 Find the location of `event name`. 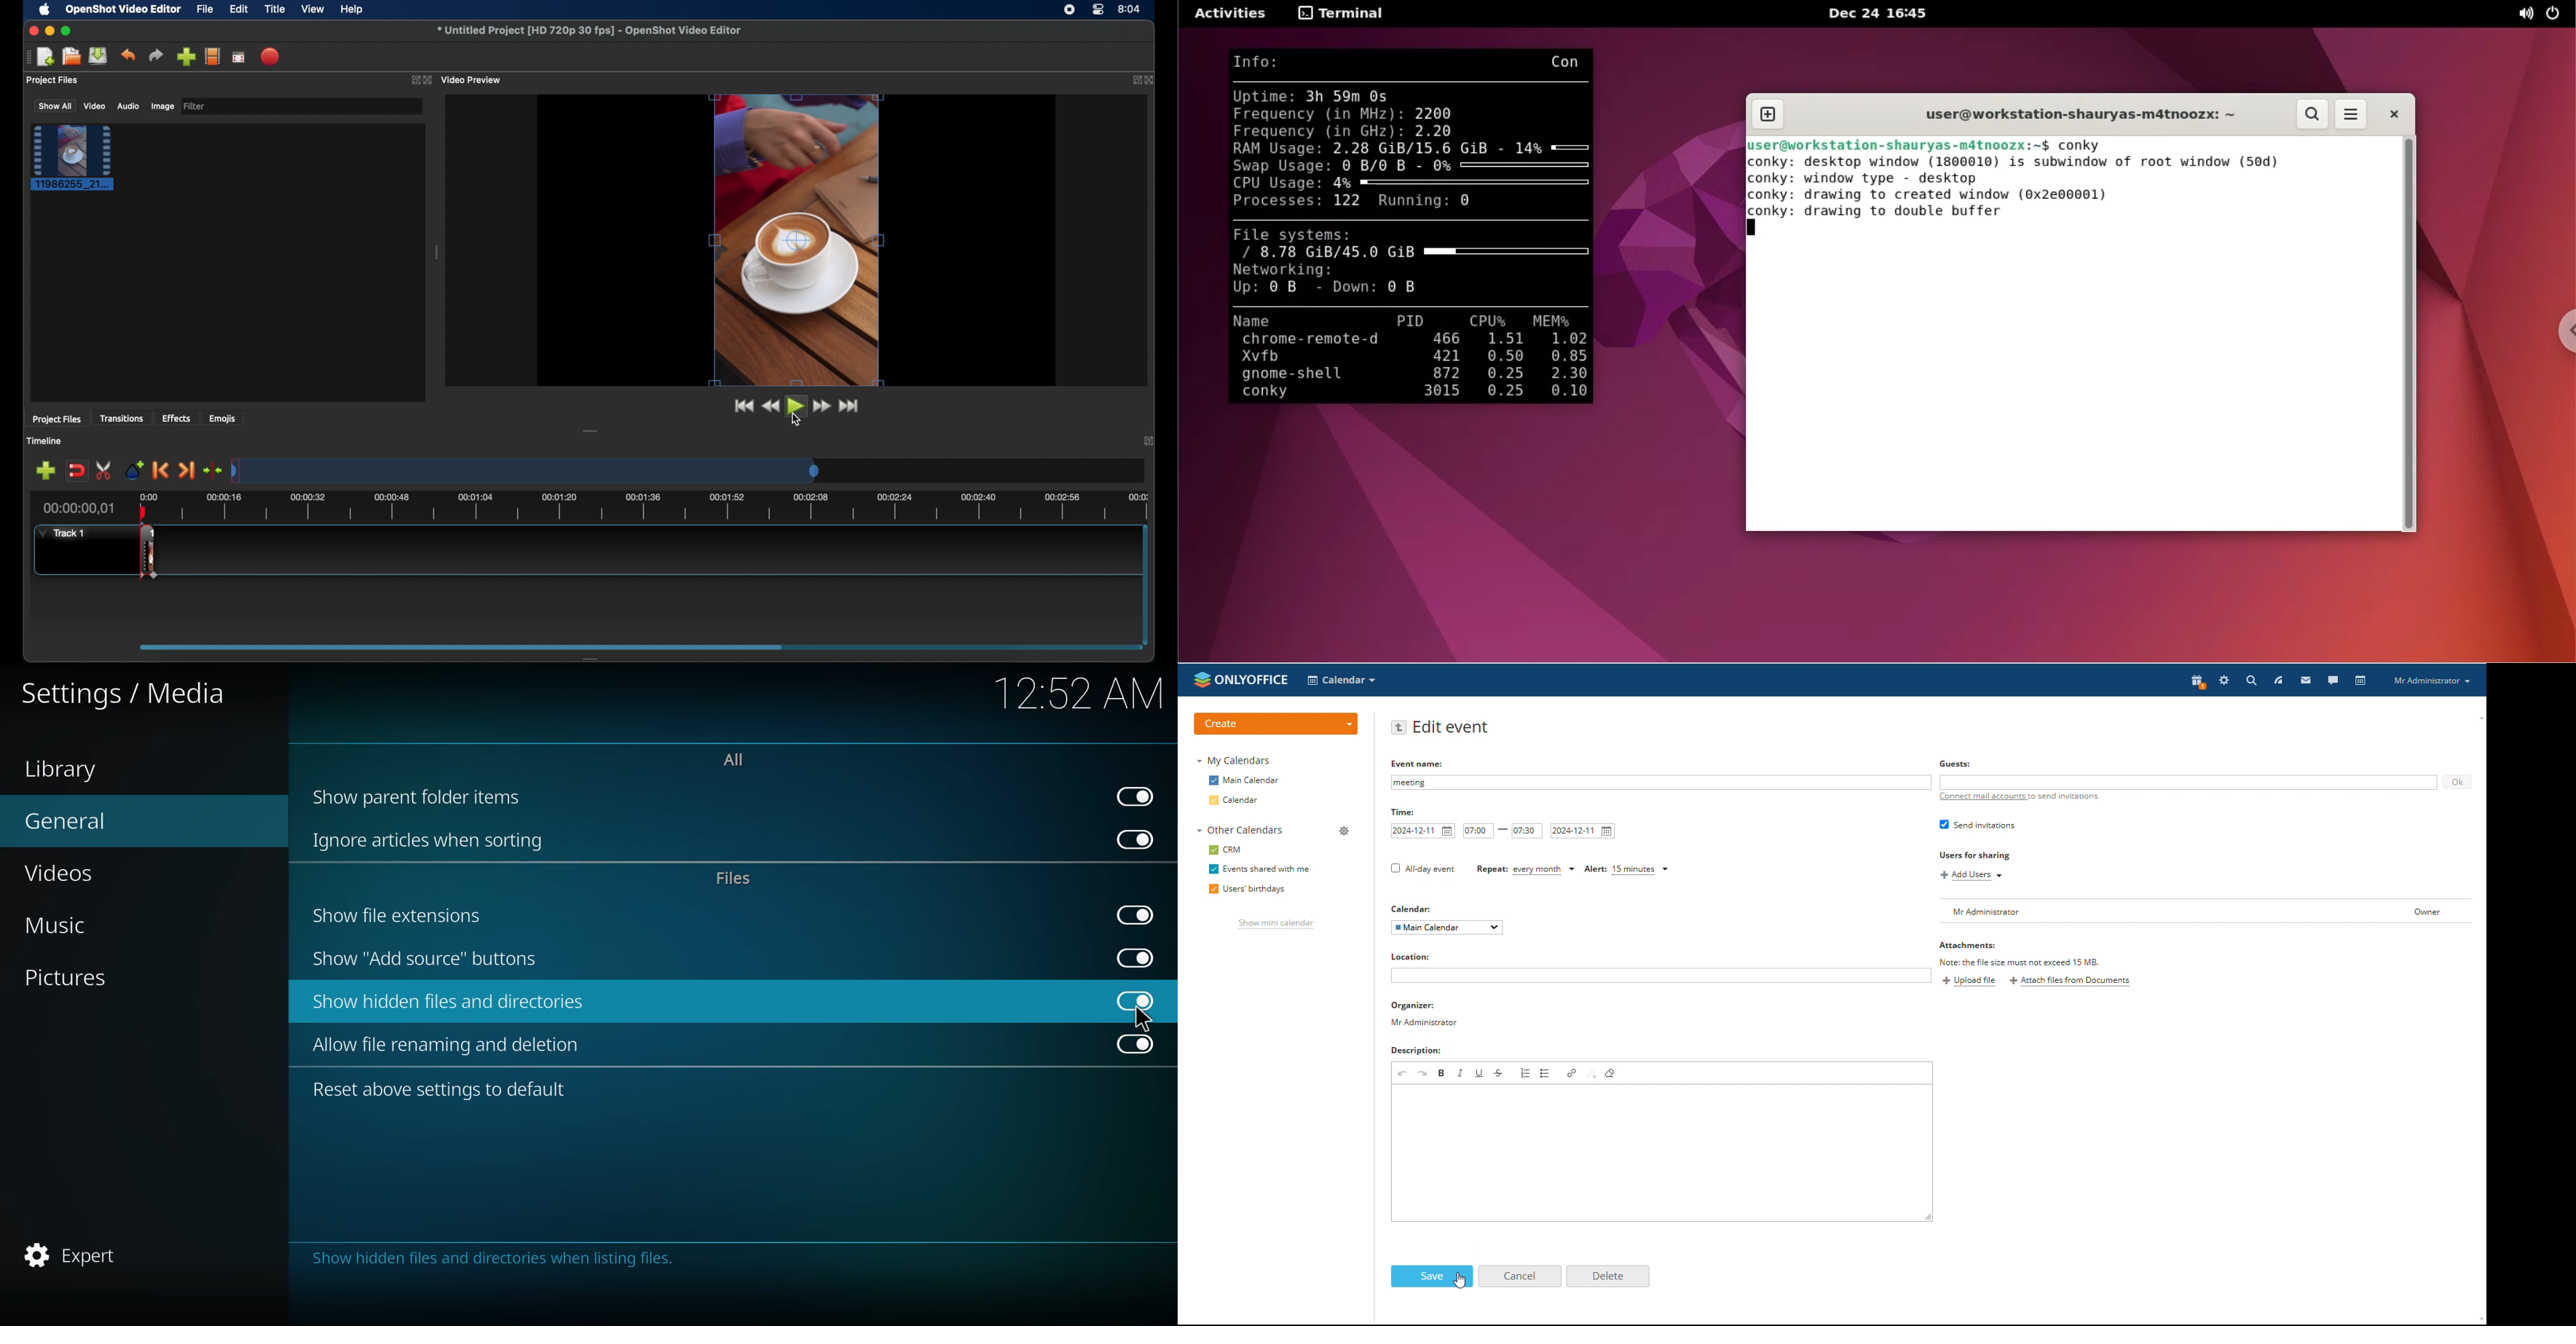

event name is located at coordinates (1419, 763).